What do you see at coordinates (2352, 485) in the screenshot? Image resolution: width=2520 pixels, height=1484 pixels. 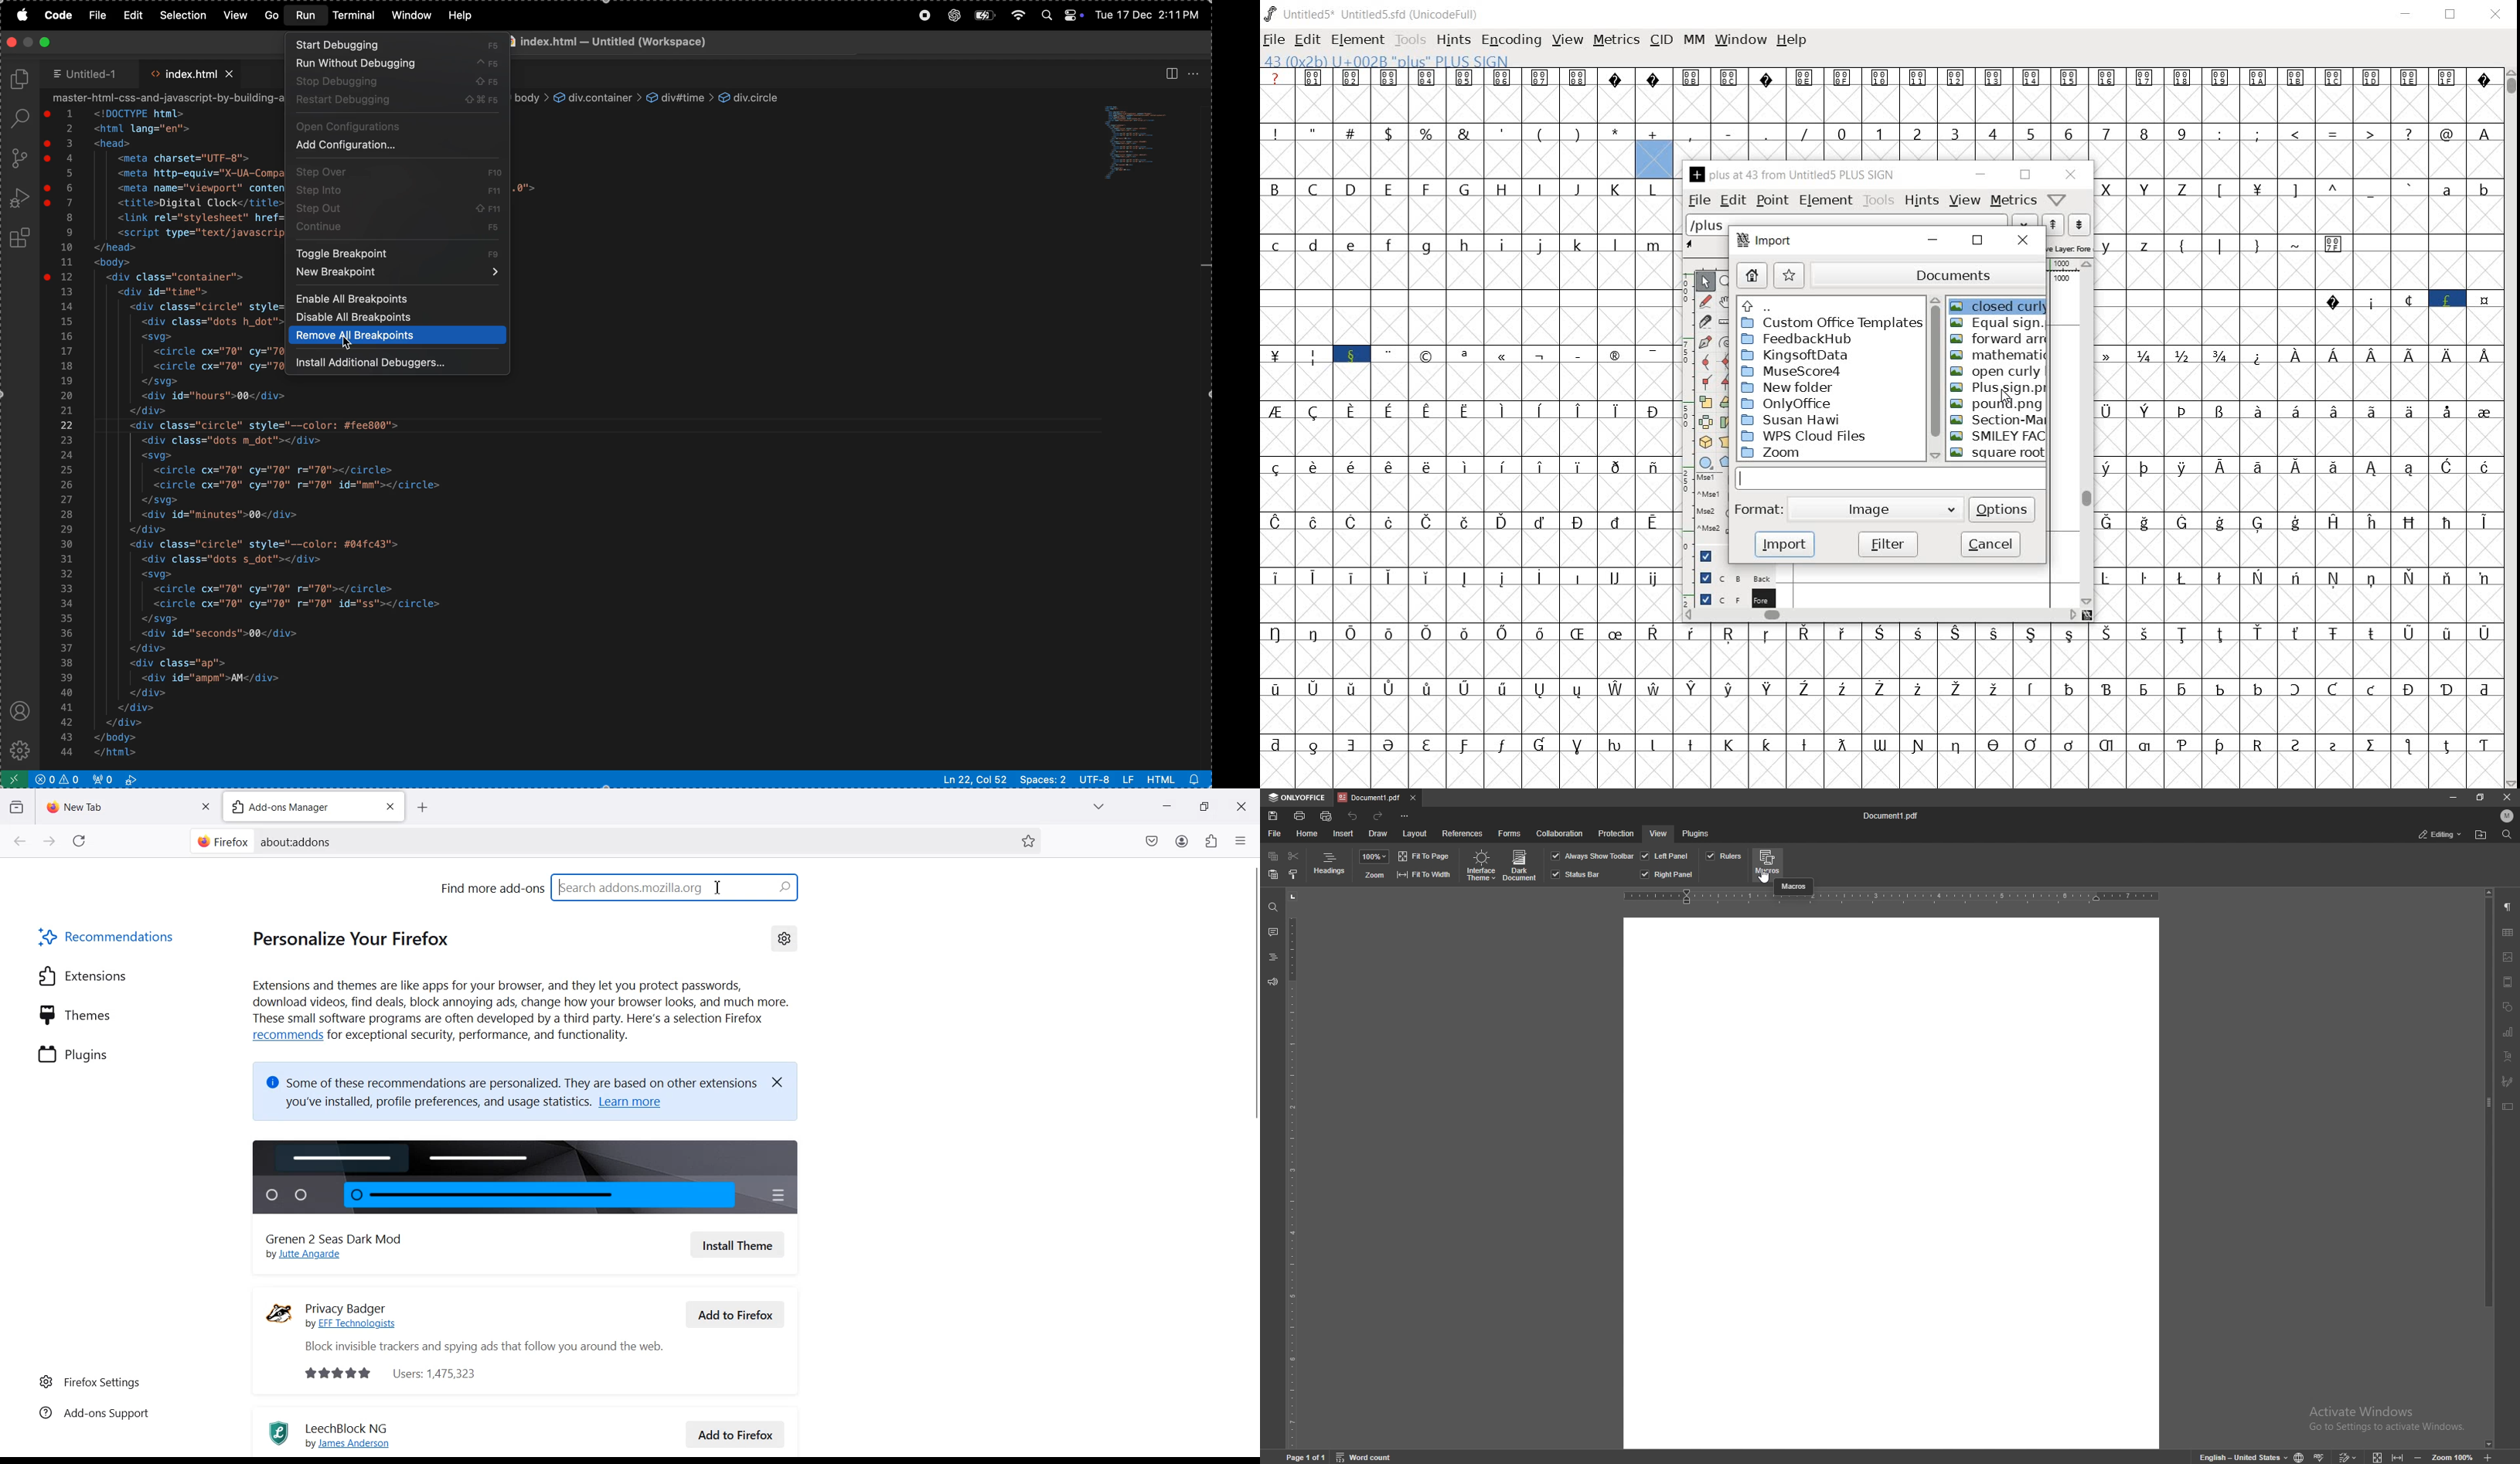 I see `Latin extended characters` at bounding box center [2352, 485].